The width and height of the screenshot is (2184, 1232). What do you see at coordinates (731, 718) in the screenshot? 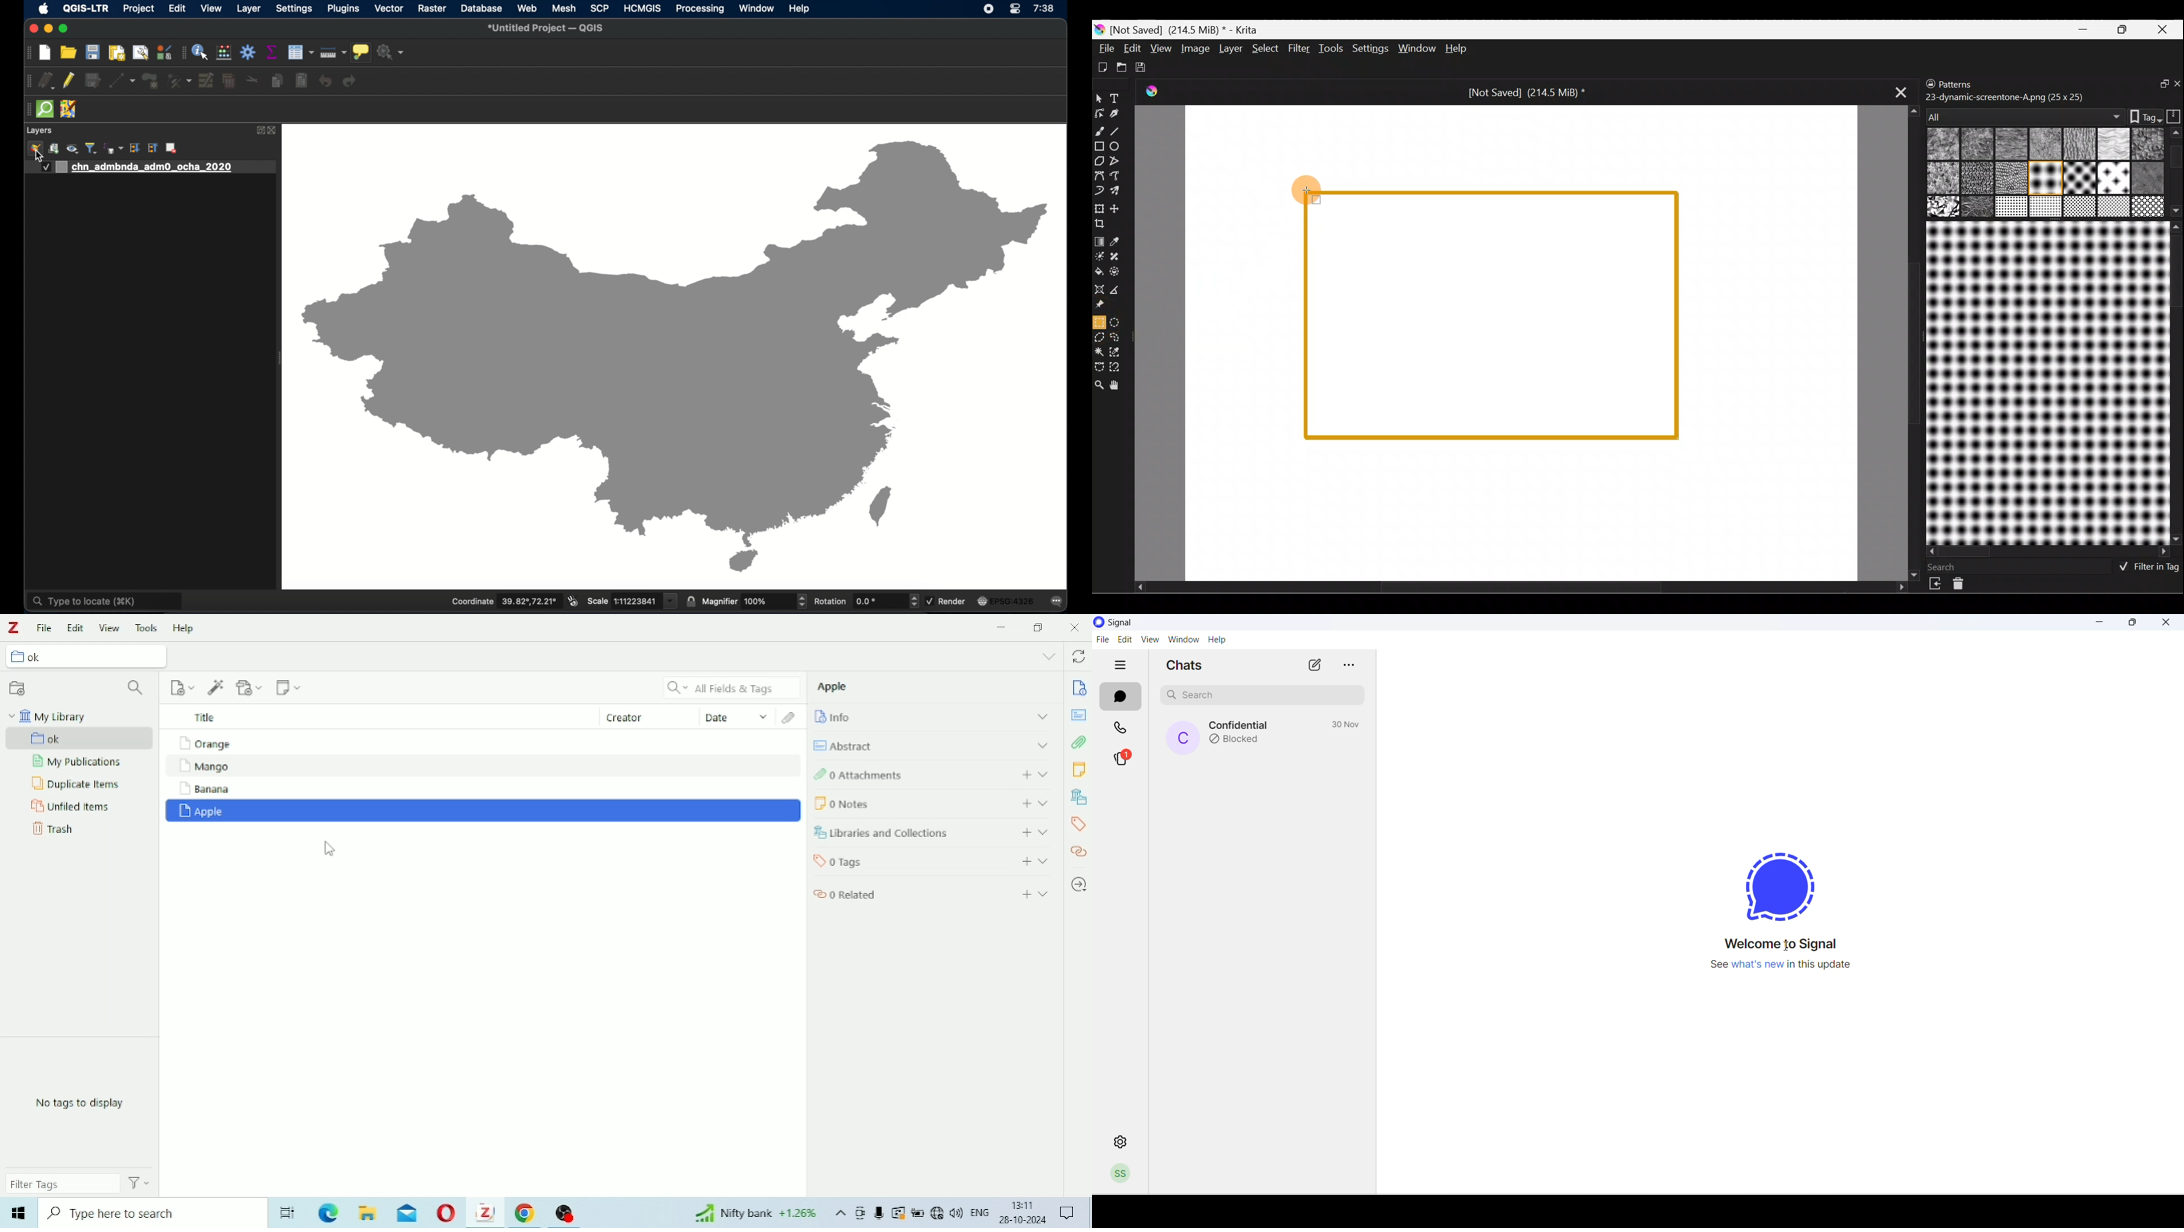
I see `Date` at bounding box center [731, 718].